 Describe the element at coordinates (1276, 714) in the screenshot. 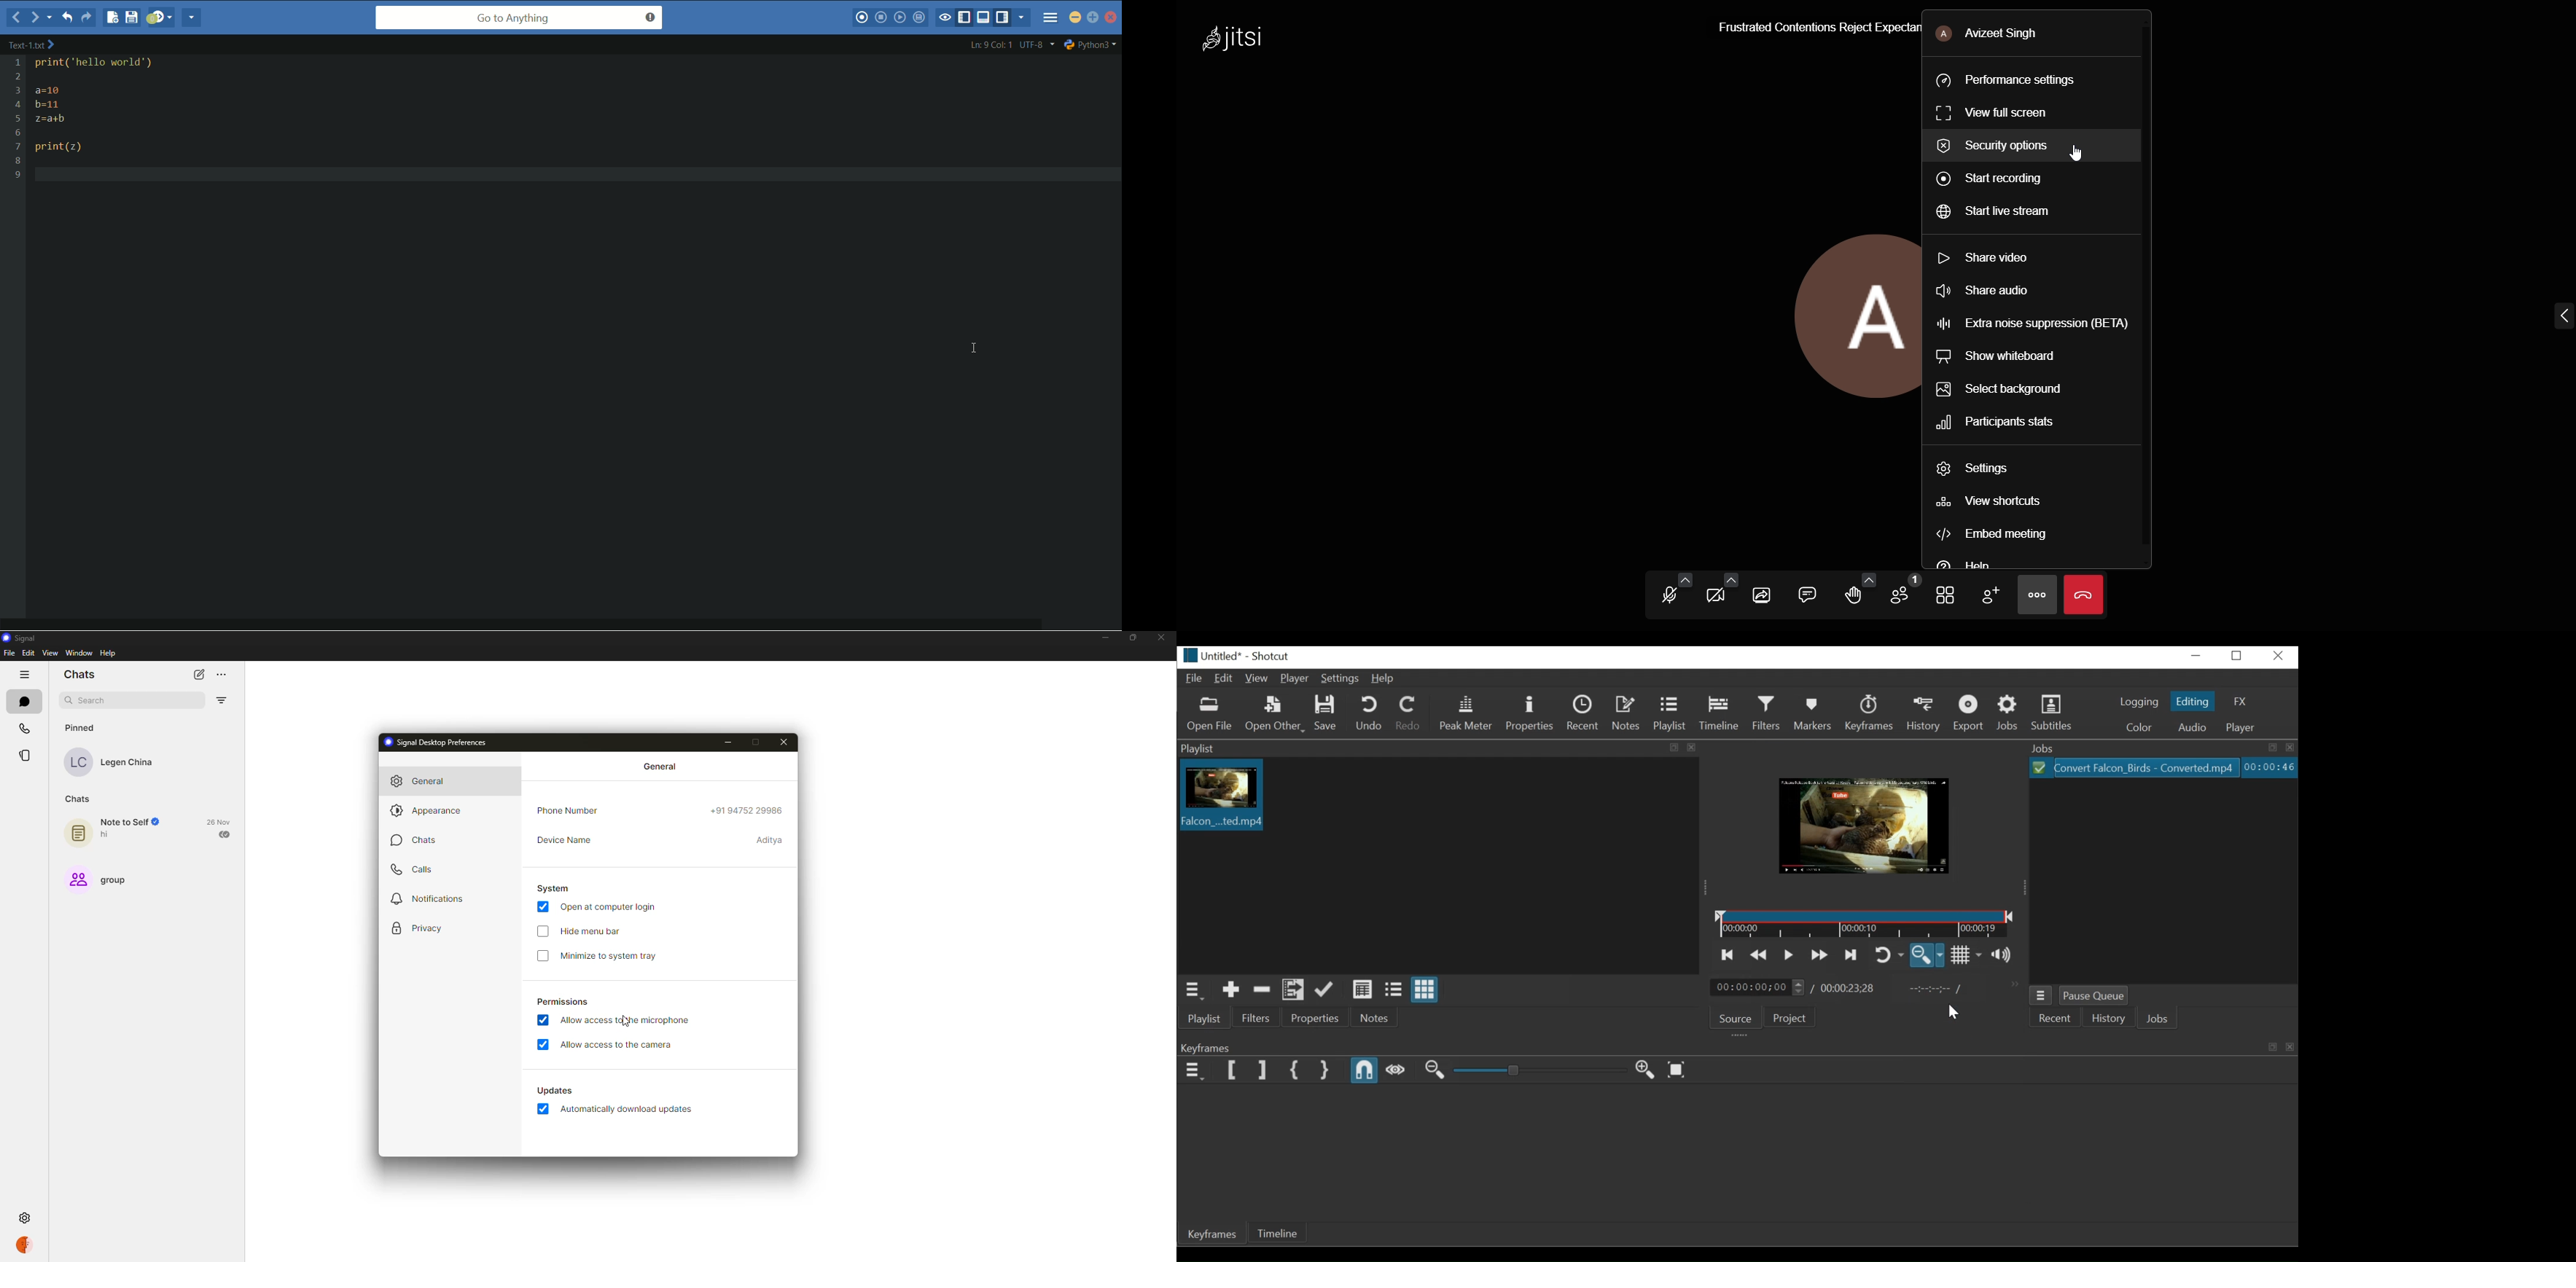

I see `Open Other` at that location.